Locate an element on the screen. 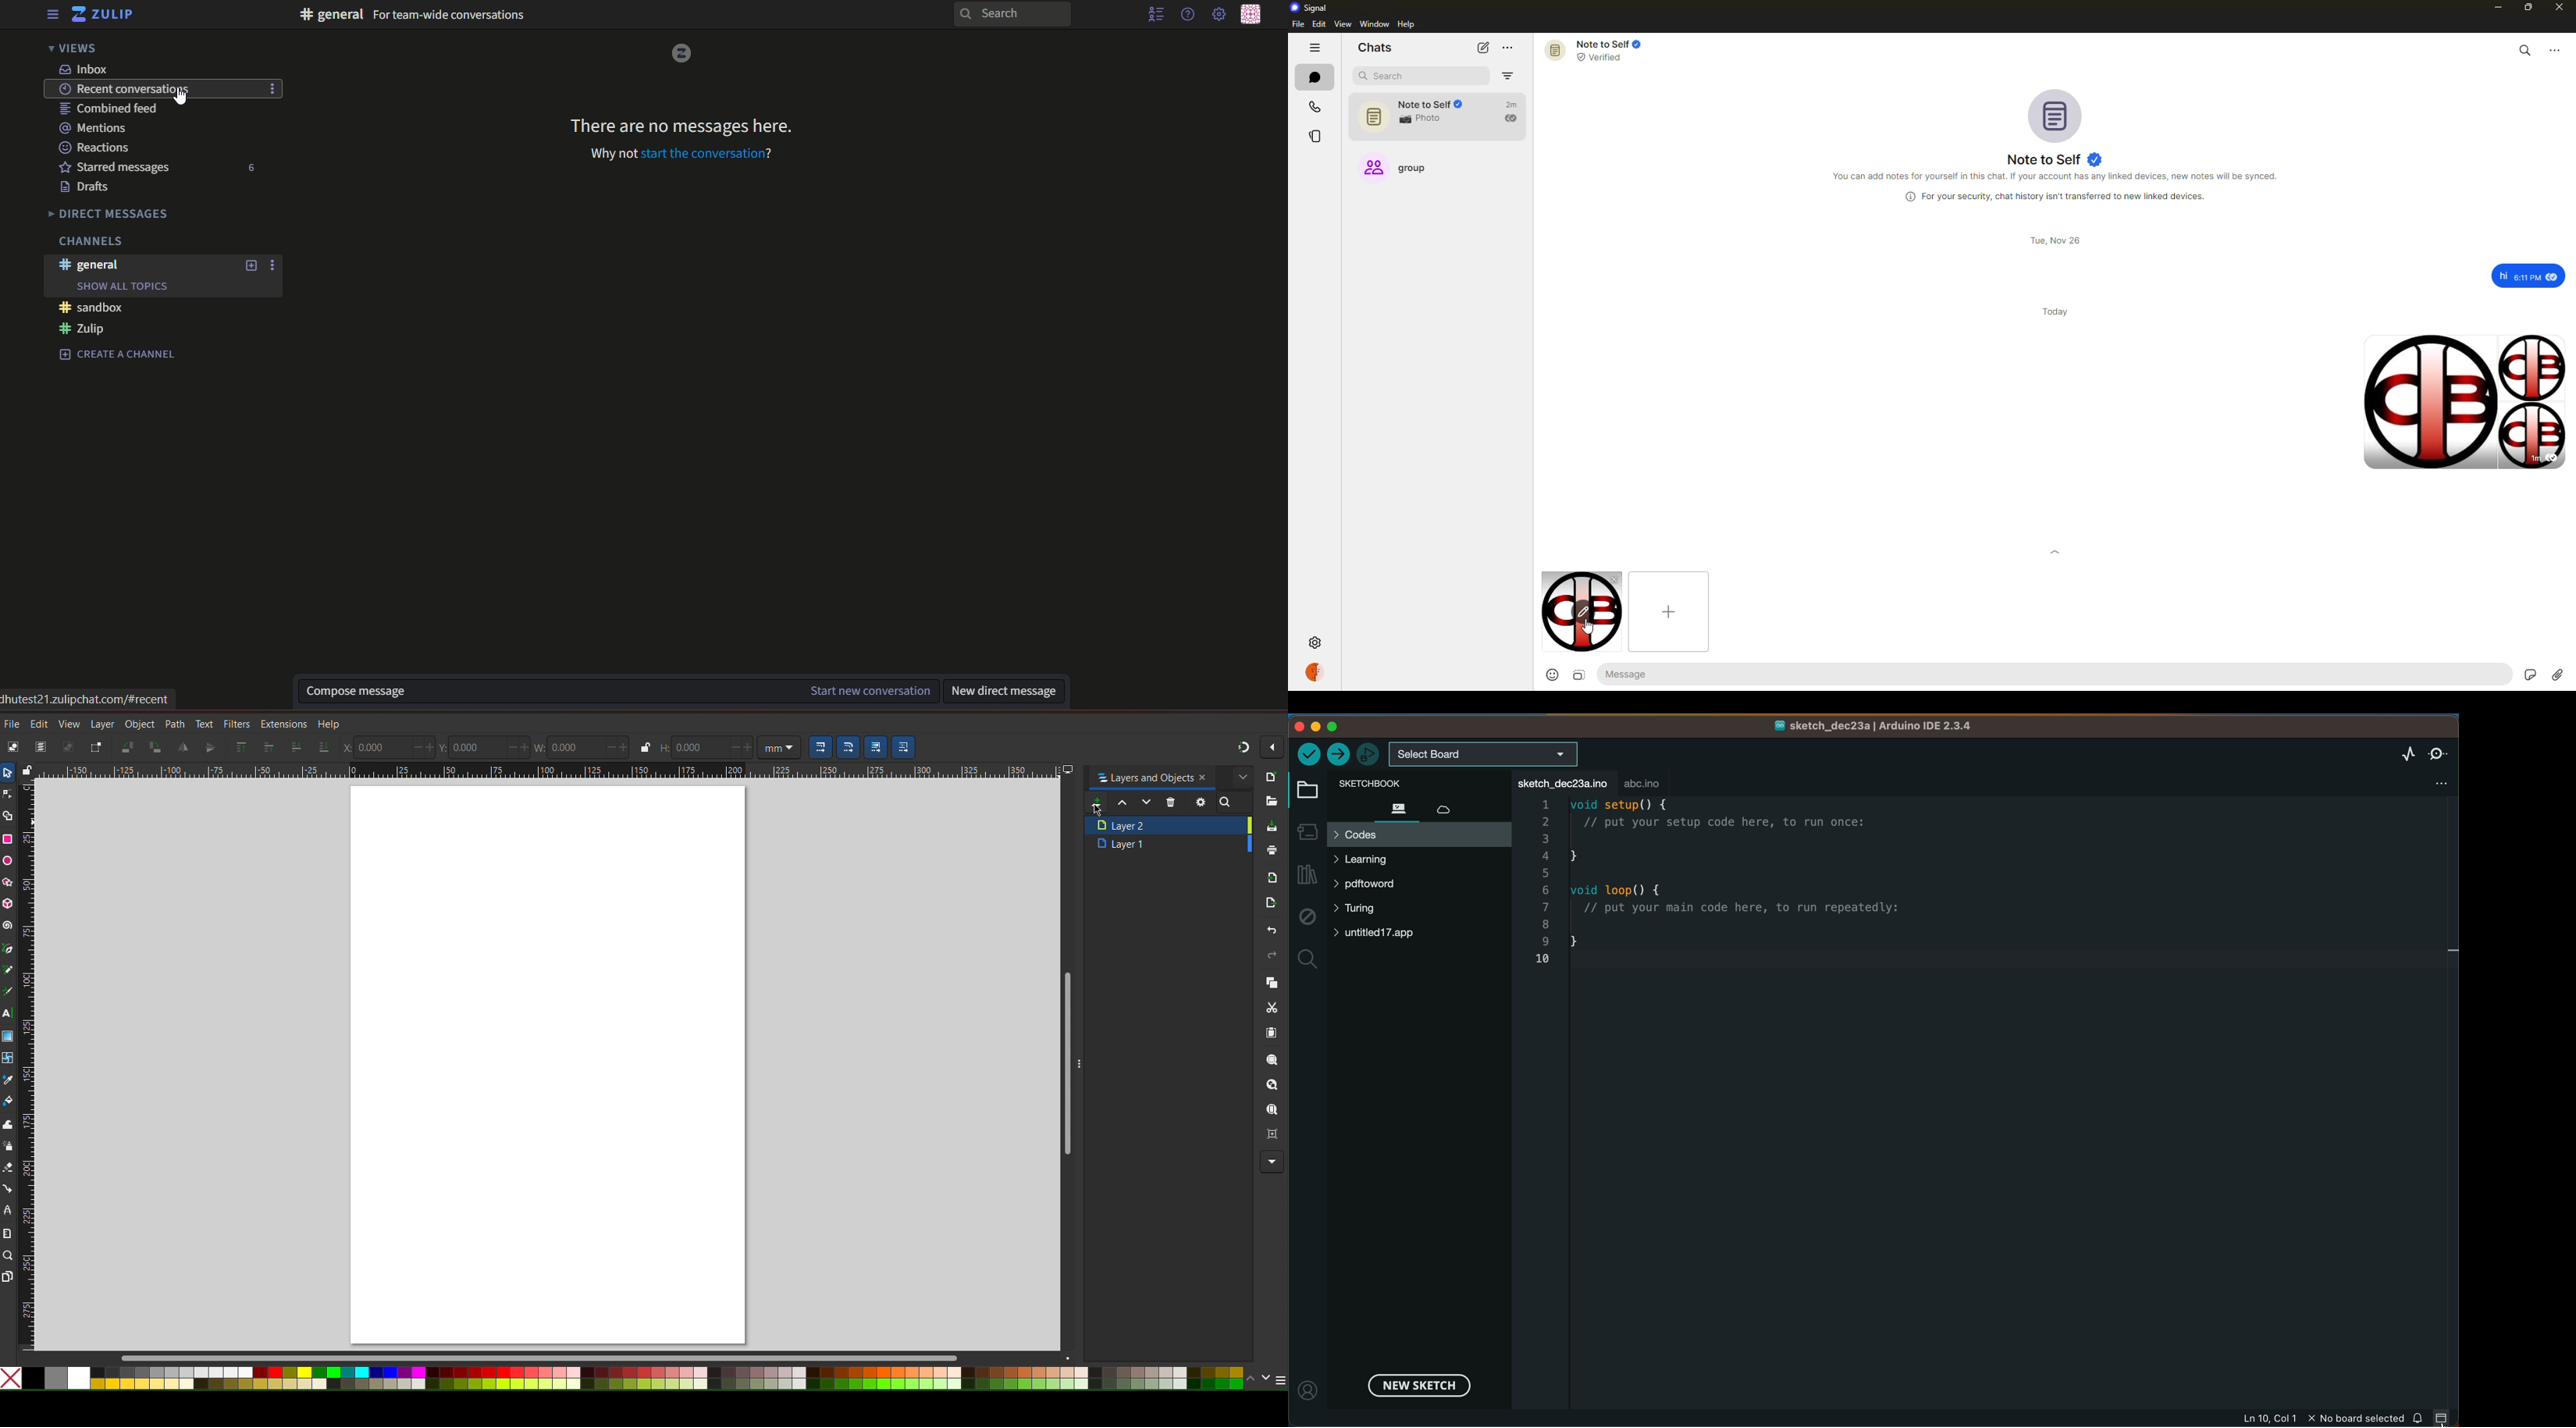  new direct message is located at coordinates (1005, 688).